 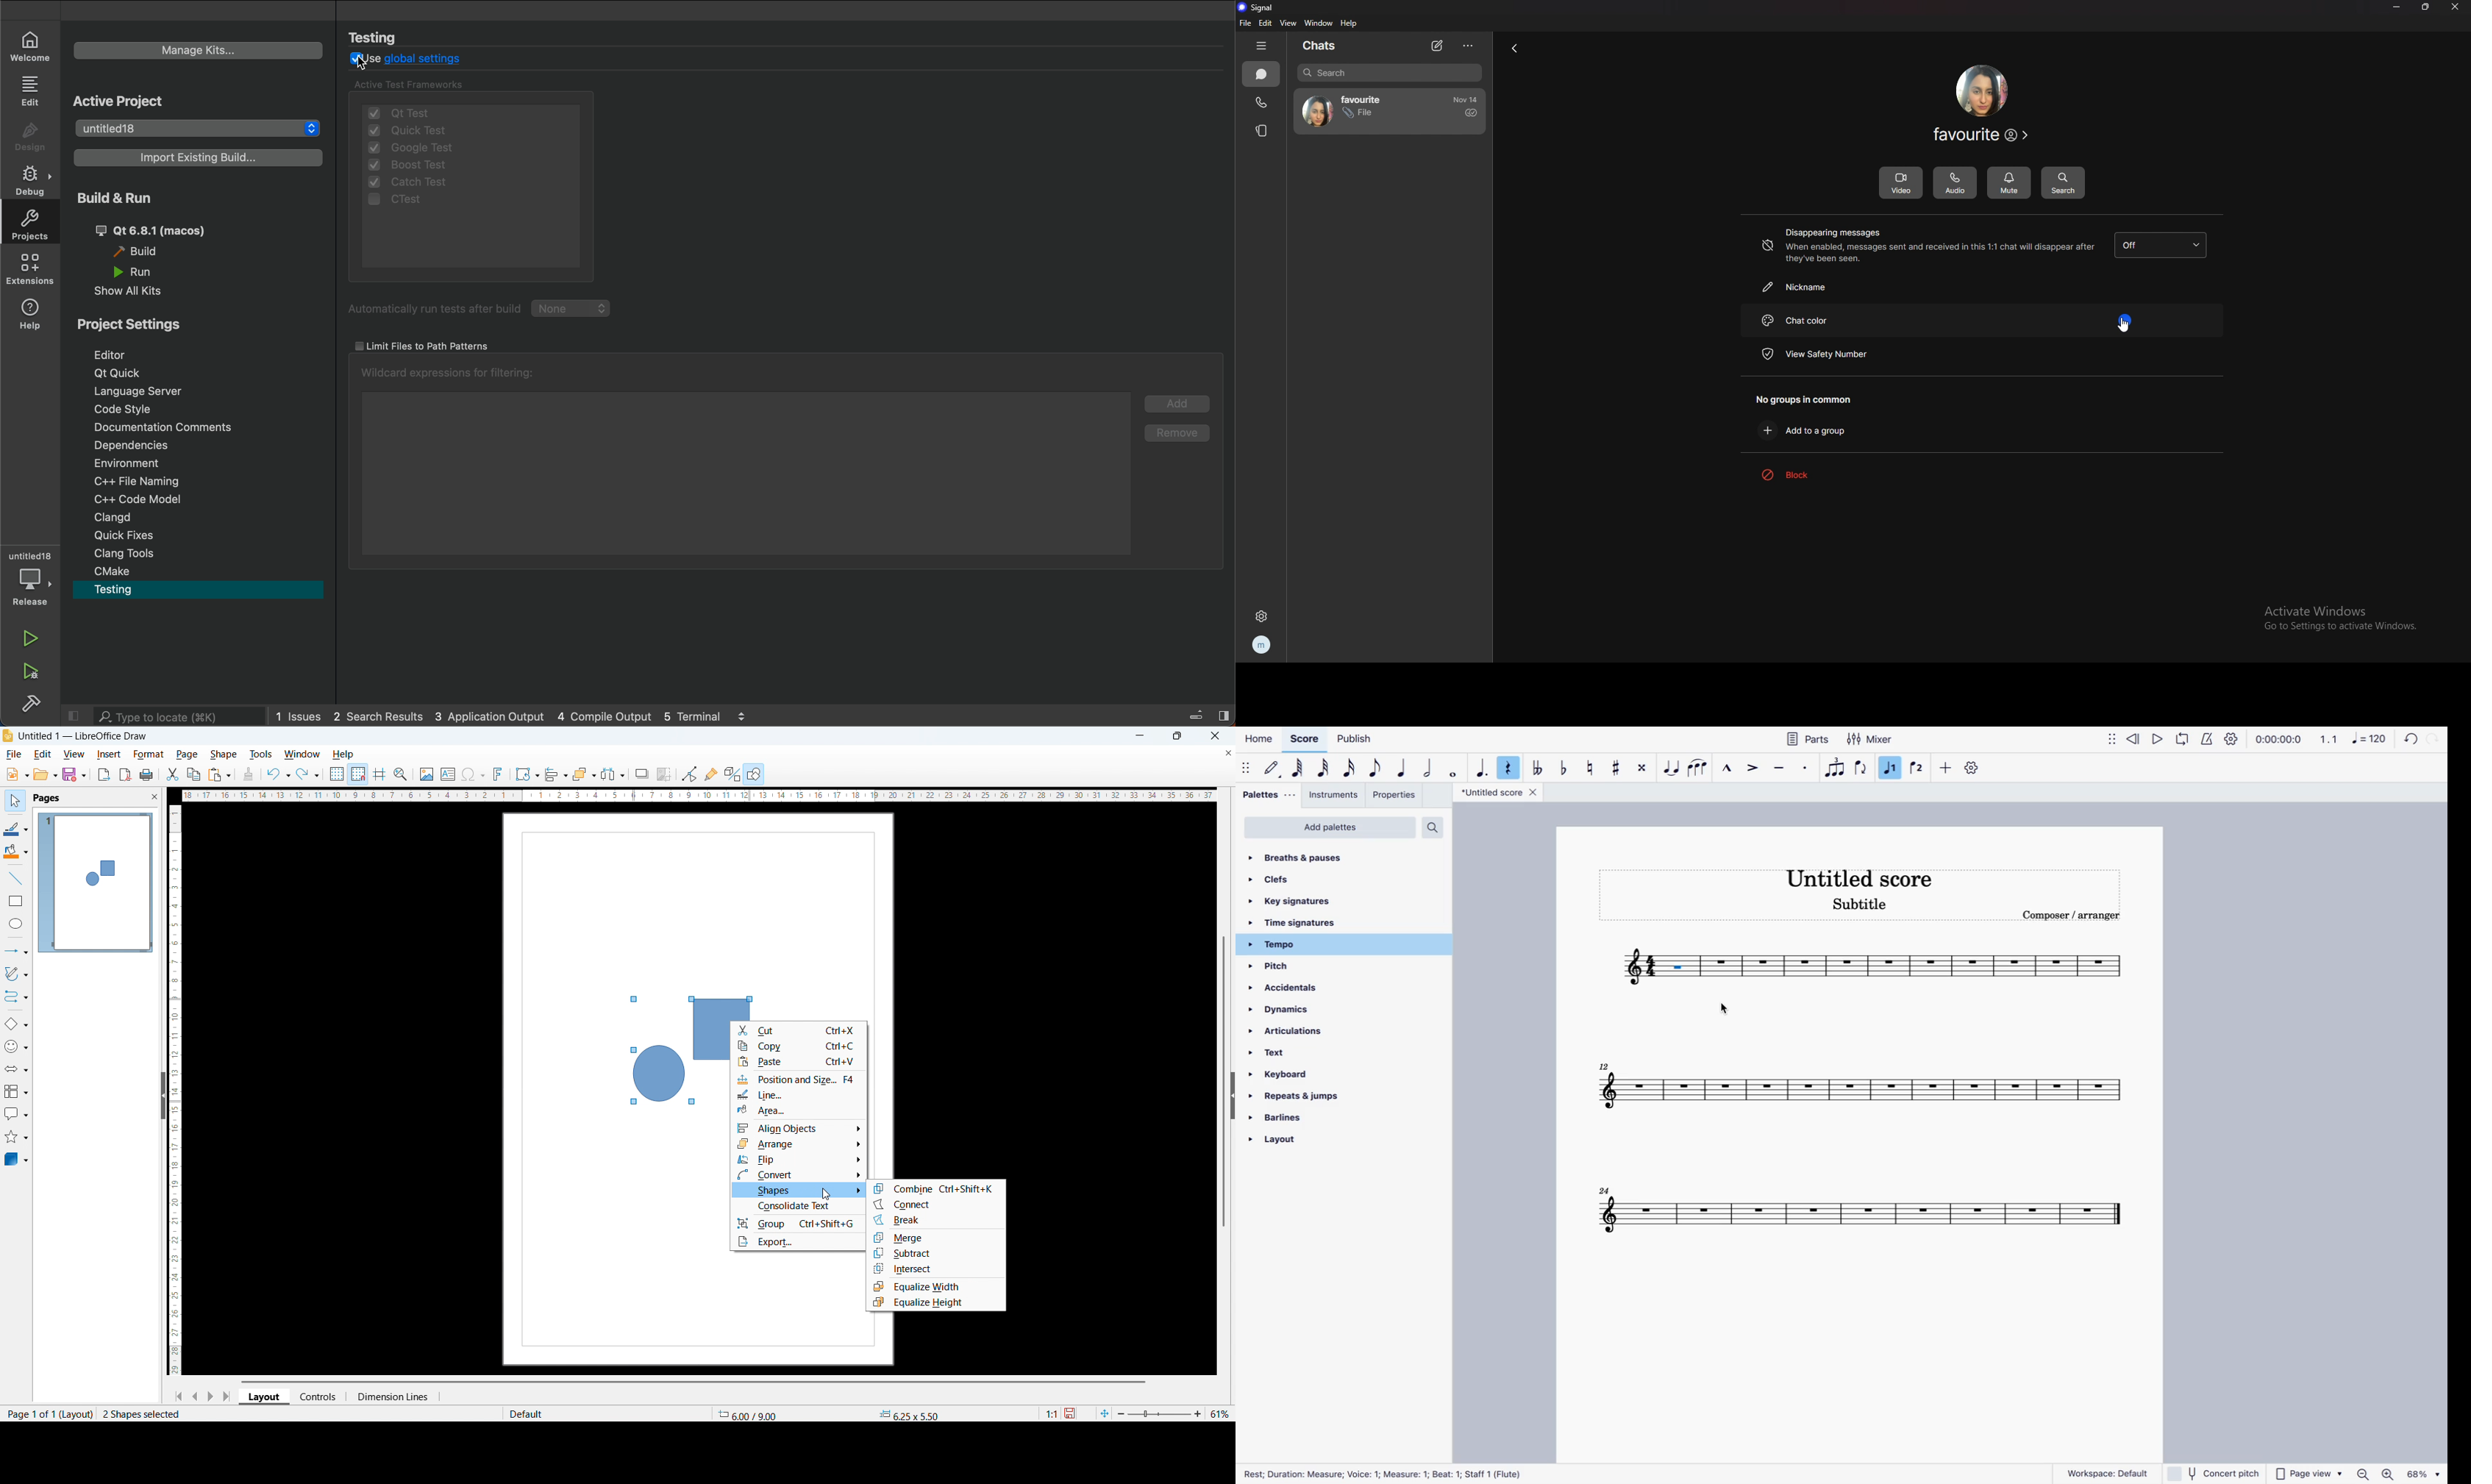 I want to click on pages, so click(x=48, y=797).